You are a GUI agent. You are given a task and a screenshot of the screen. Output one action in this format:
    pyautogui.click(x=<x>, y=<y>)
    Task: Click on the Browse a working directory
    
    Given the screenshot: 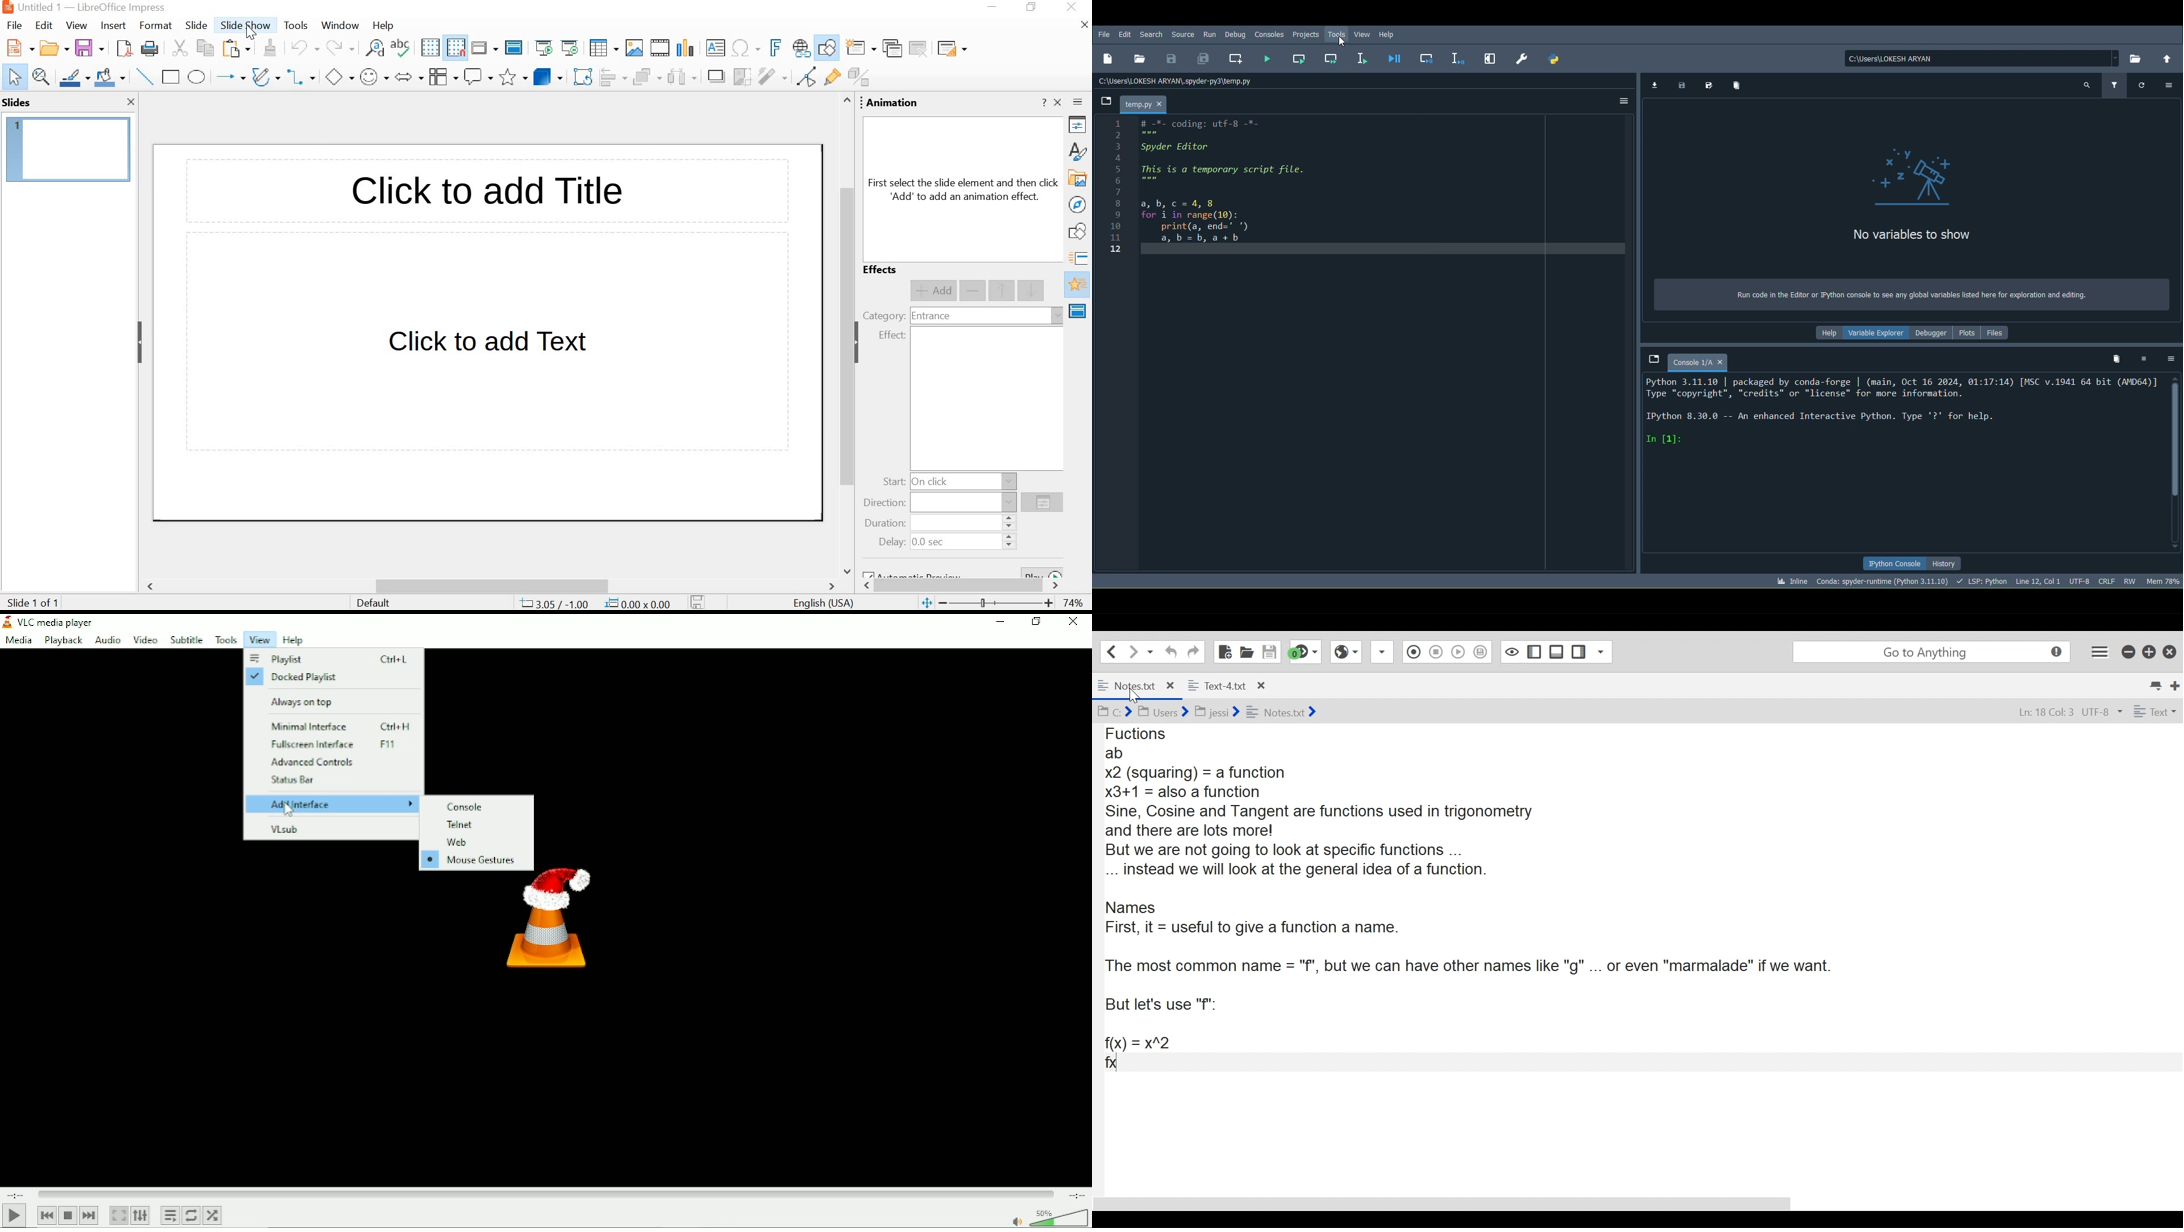 What is the action you would take?
    pyautogui.click(x=2136, y=56)
    